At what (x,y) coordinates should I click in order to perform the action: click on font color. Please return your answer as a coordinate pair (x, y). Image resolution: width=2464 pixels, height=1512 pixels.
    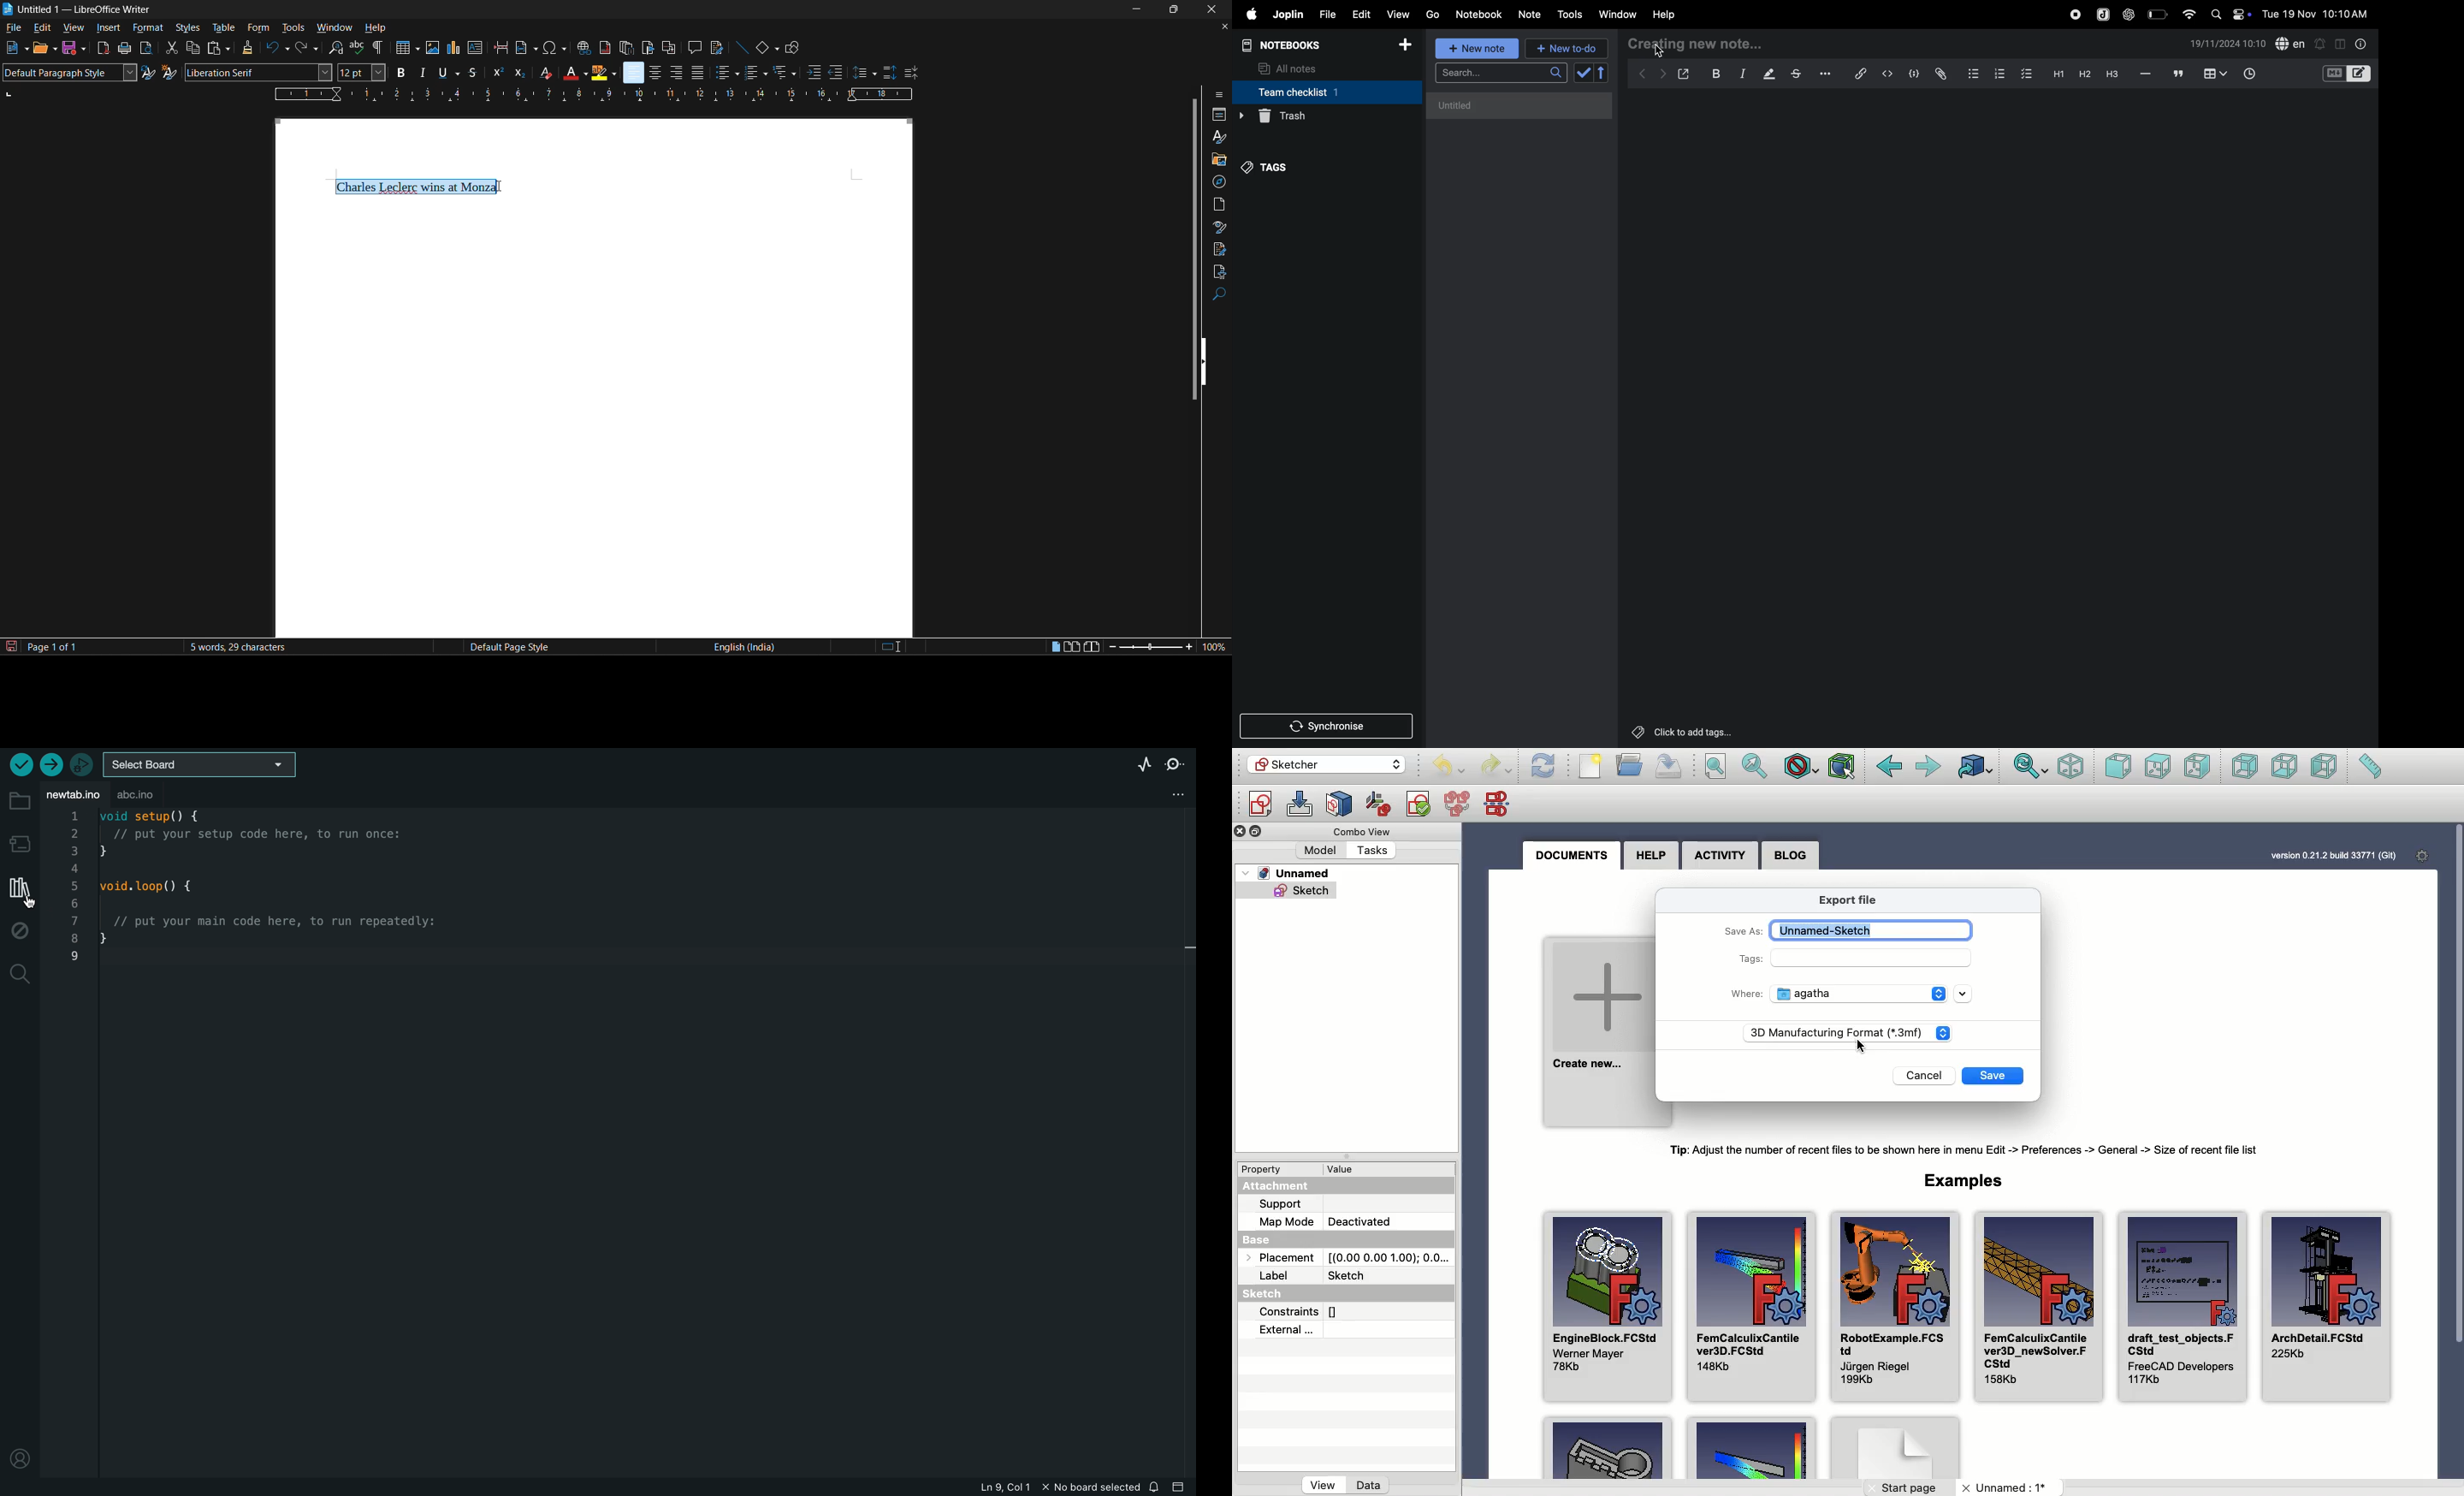
    Looking at the image, I should click on (574, 72).